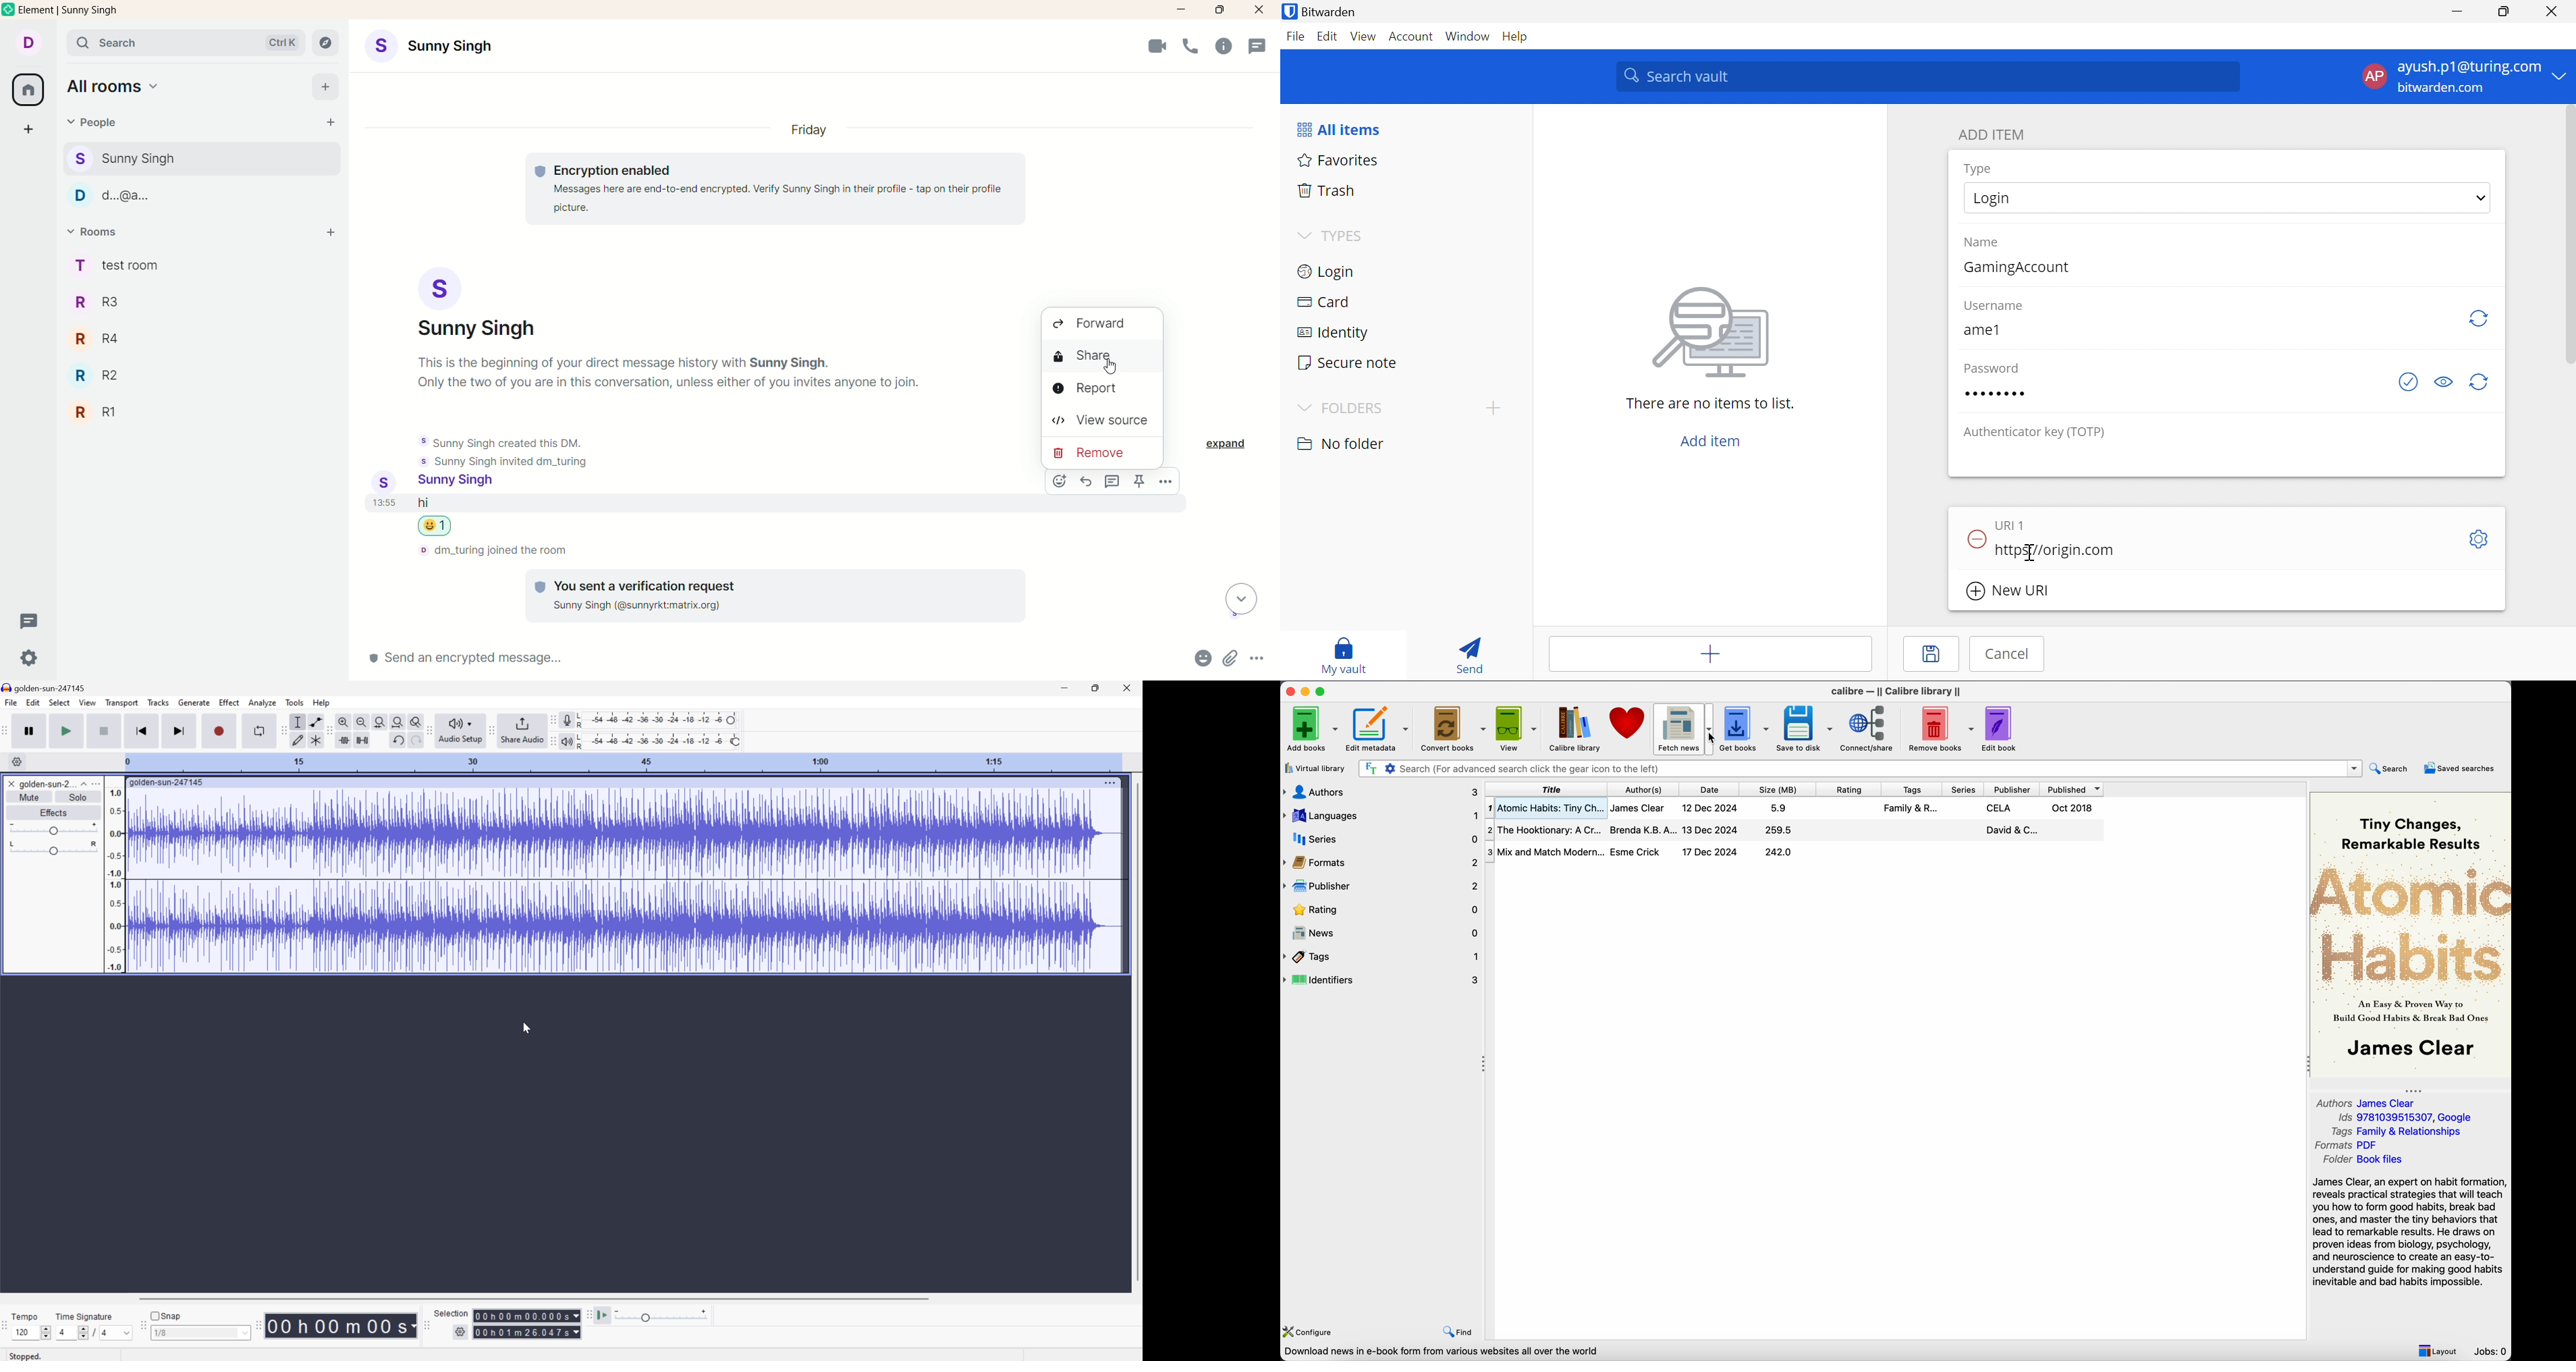 This screenshot has height=1372, width=2576. Describe the element at coordinates (2480, 318) in the screenshot. I see `Regenerate Username` at that location.